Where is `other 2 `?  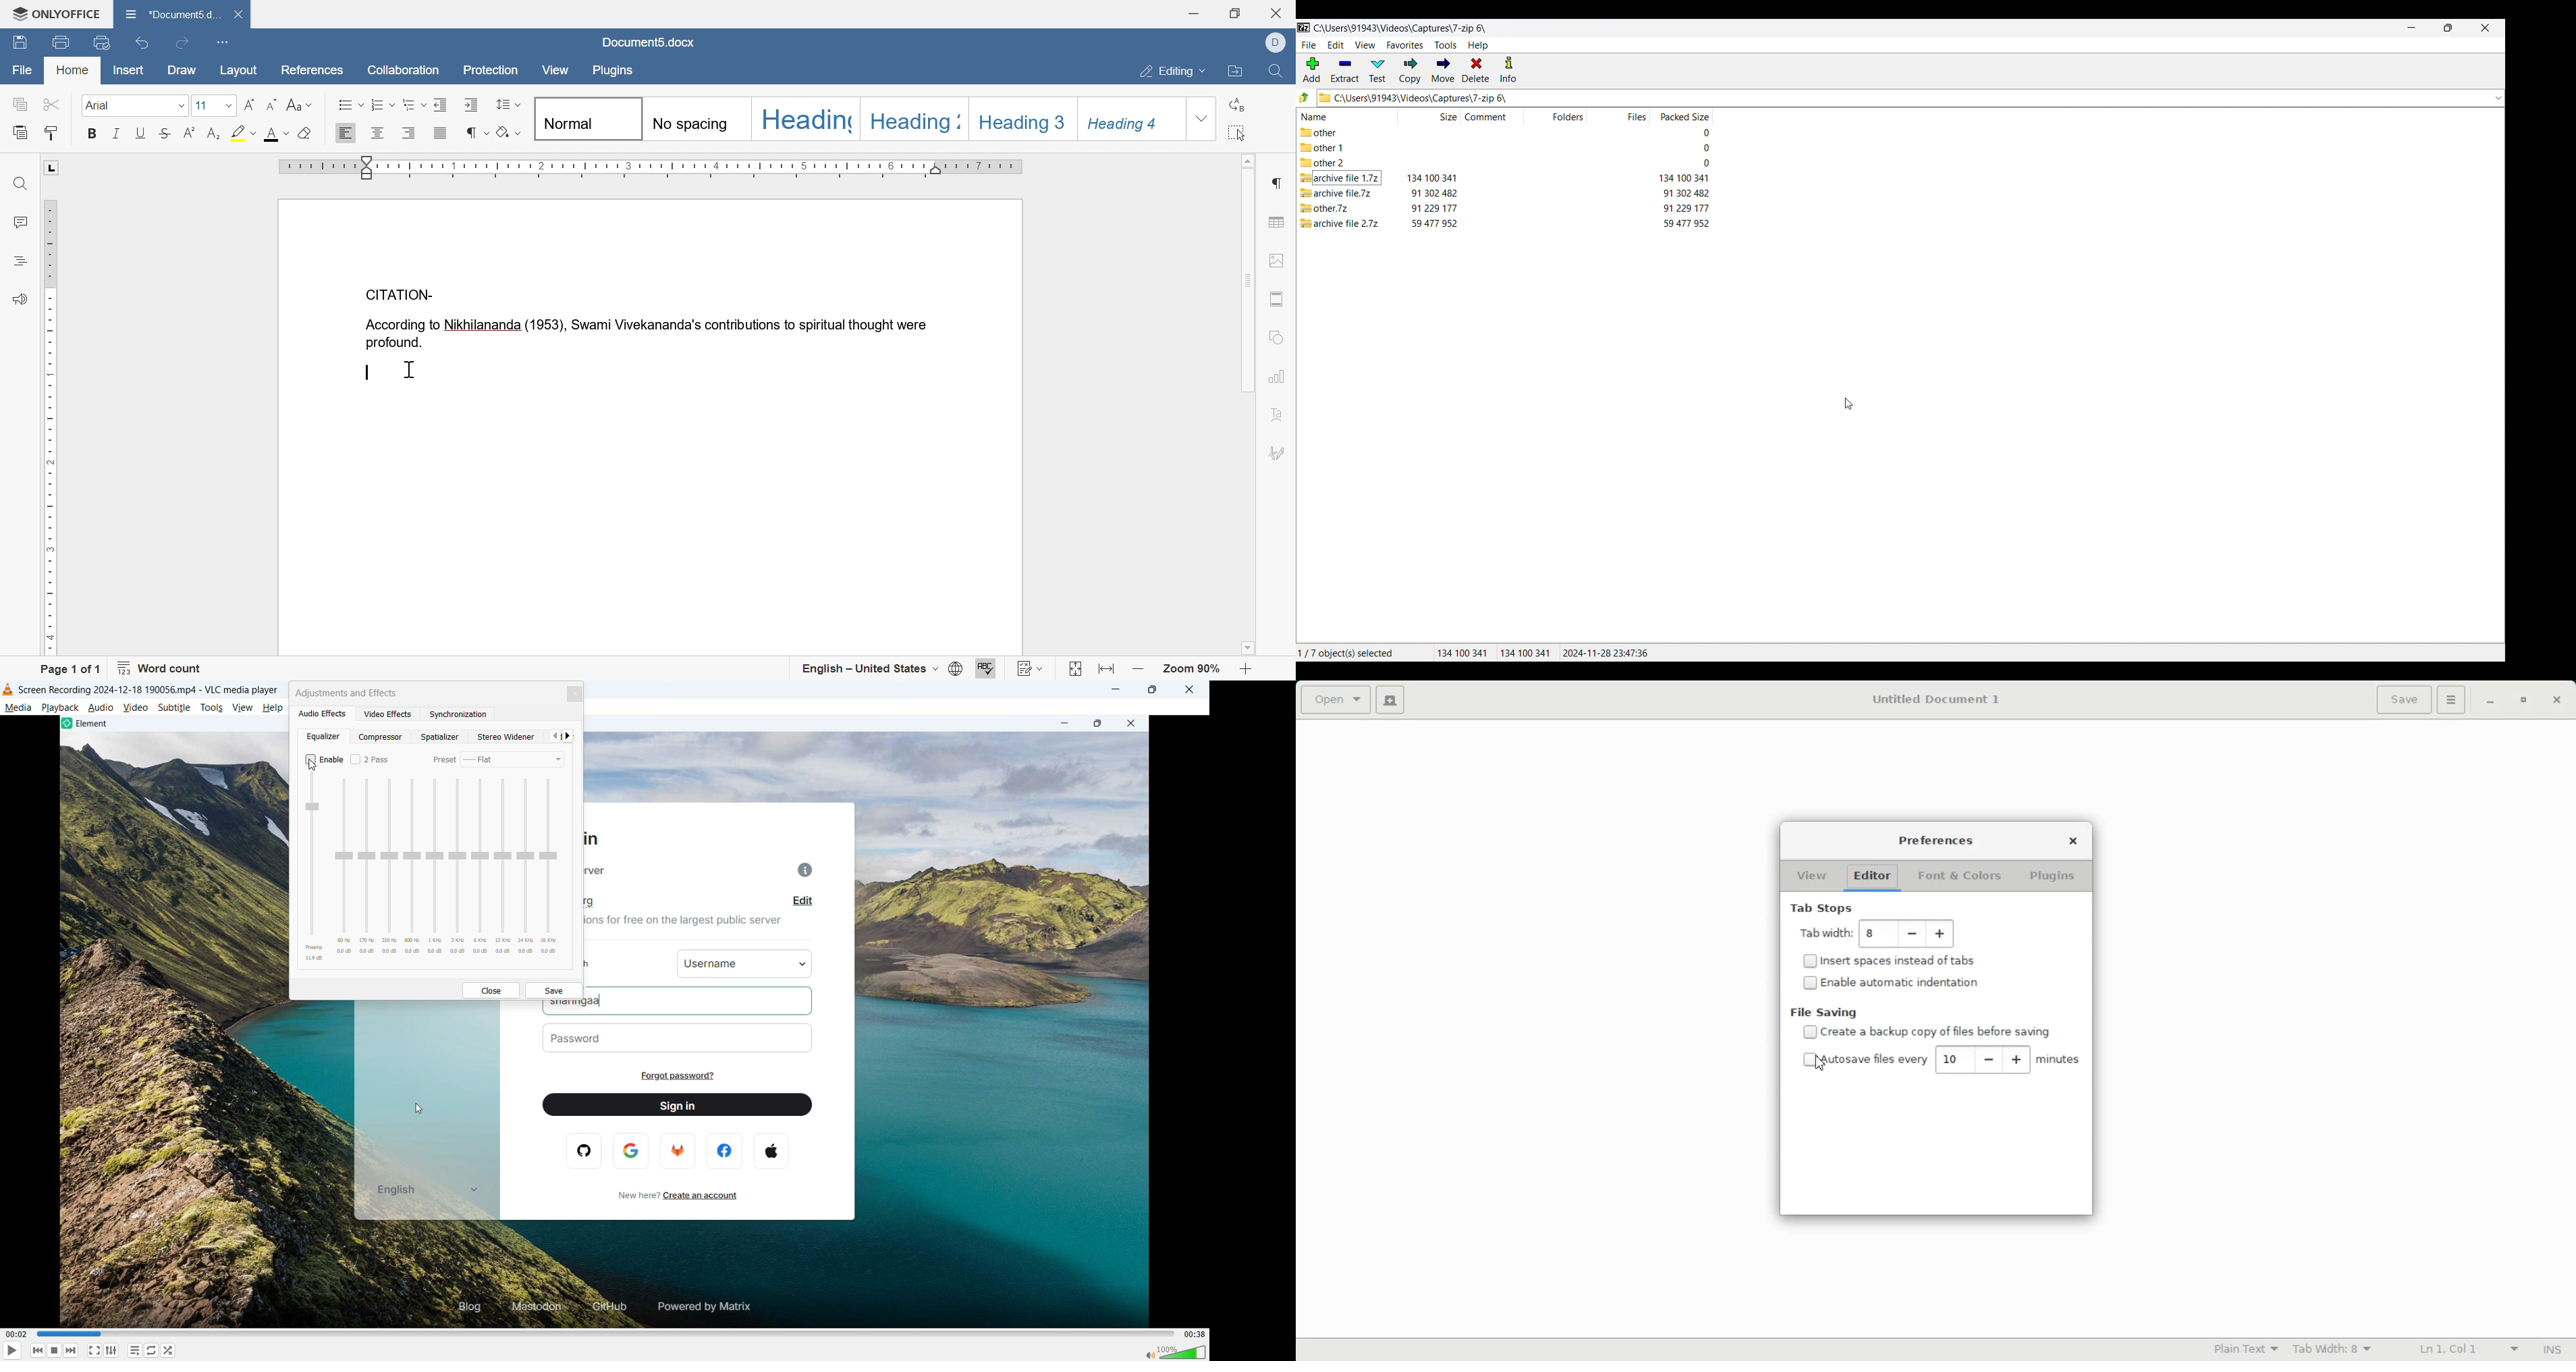
other 2  is located at coordinates (1323, 164).